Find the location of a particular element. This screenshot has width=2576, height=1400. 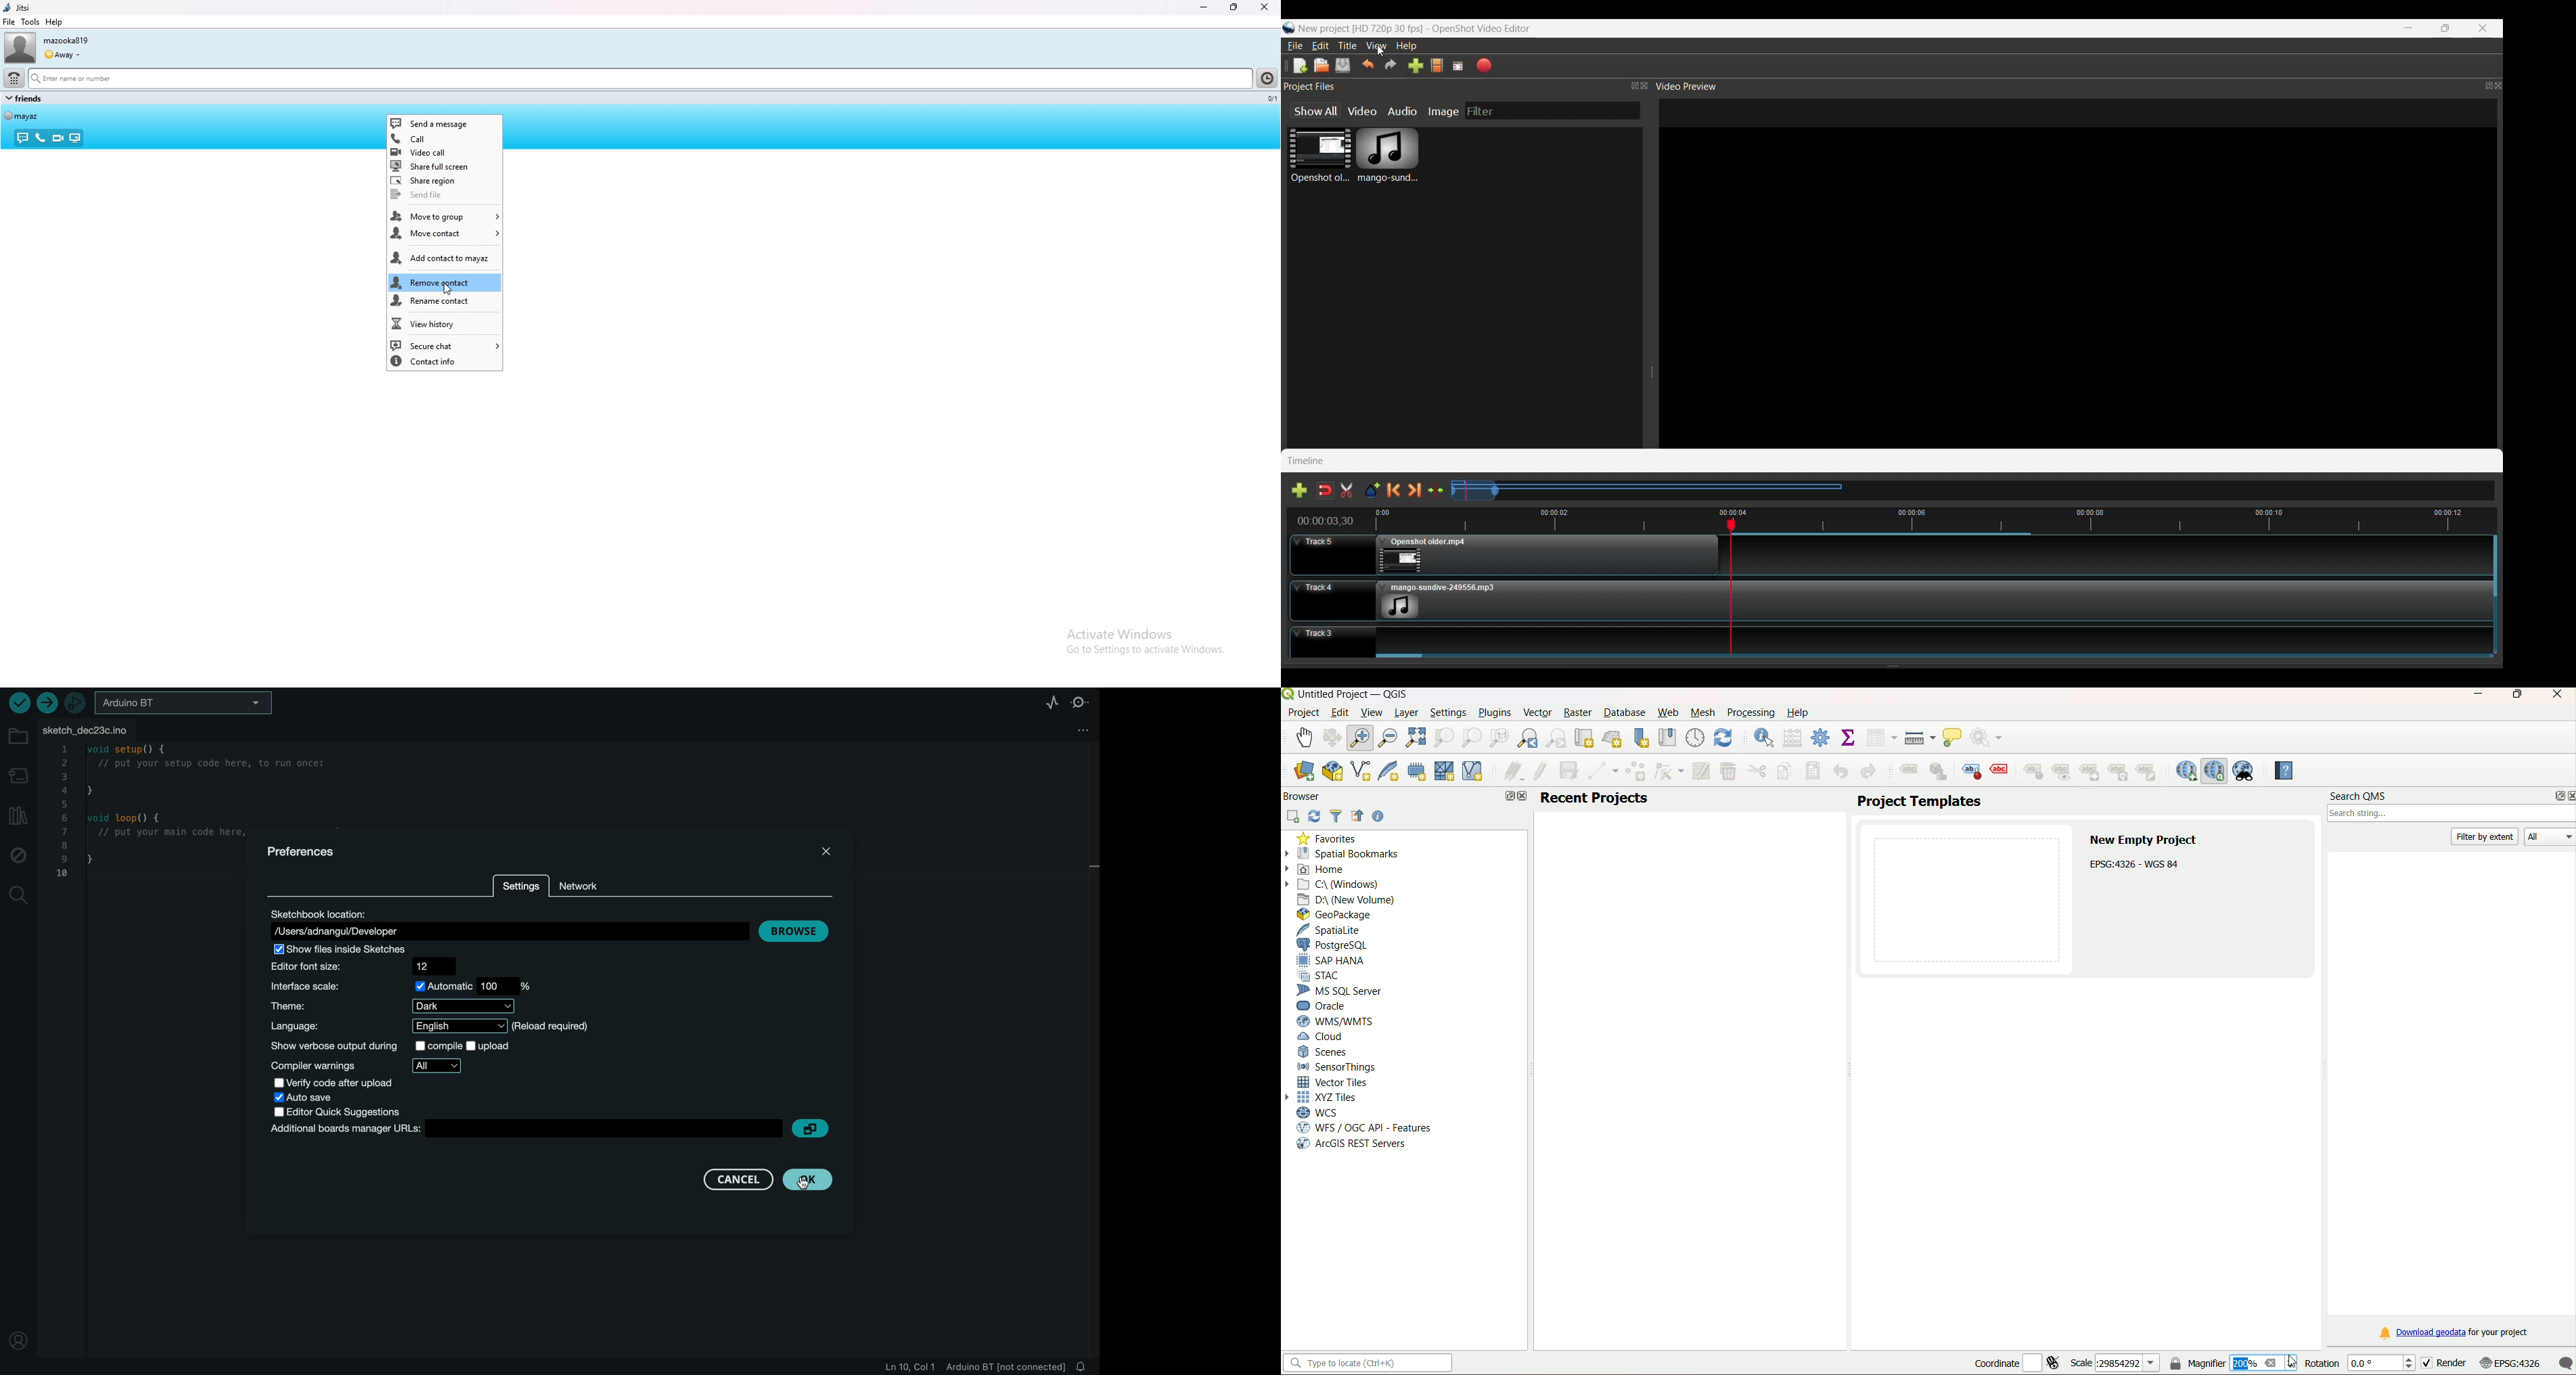

rename contact is located at coordinates (445, 302).